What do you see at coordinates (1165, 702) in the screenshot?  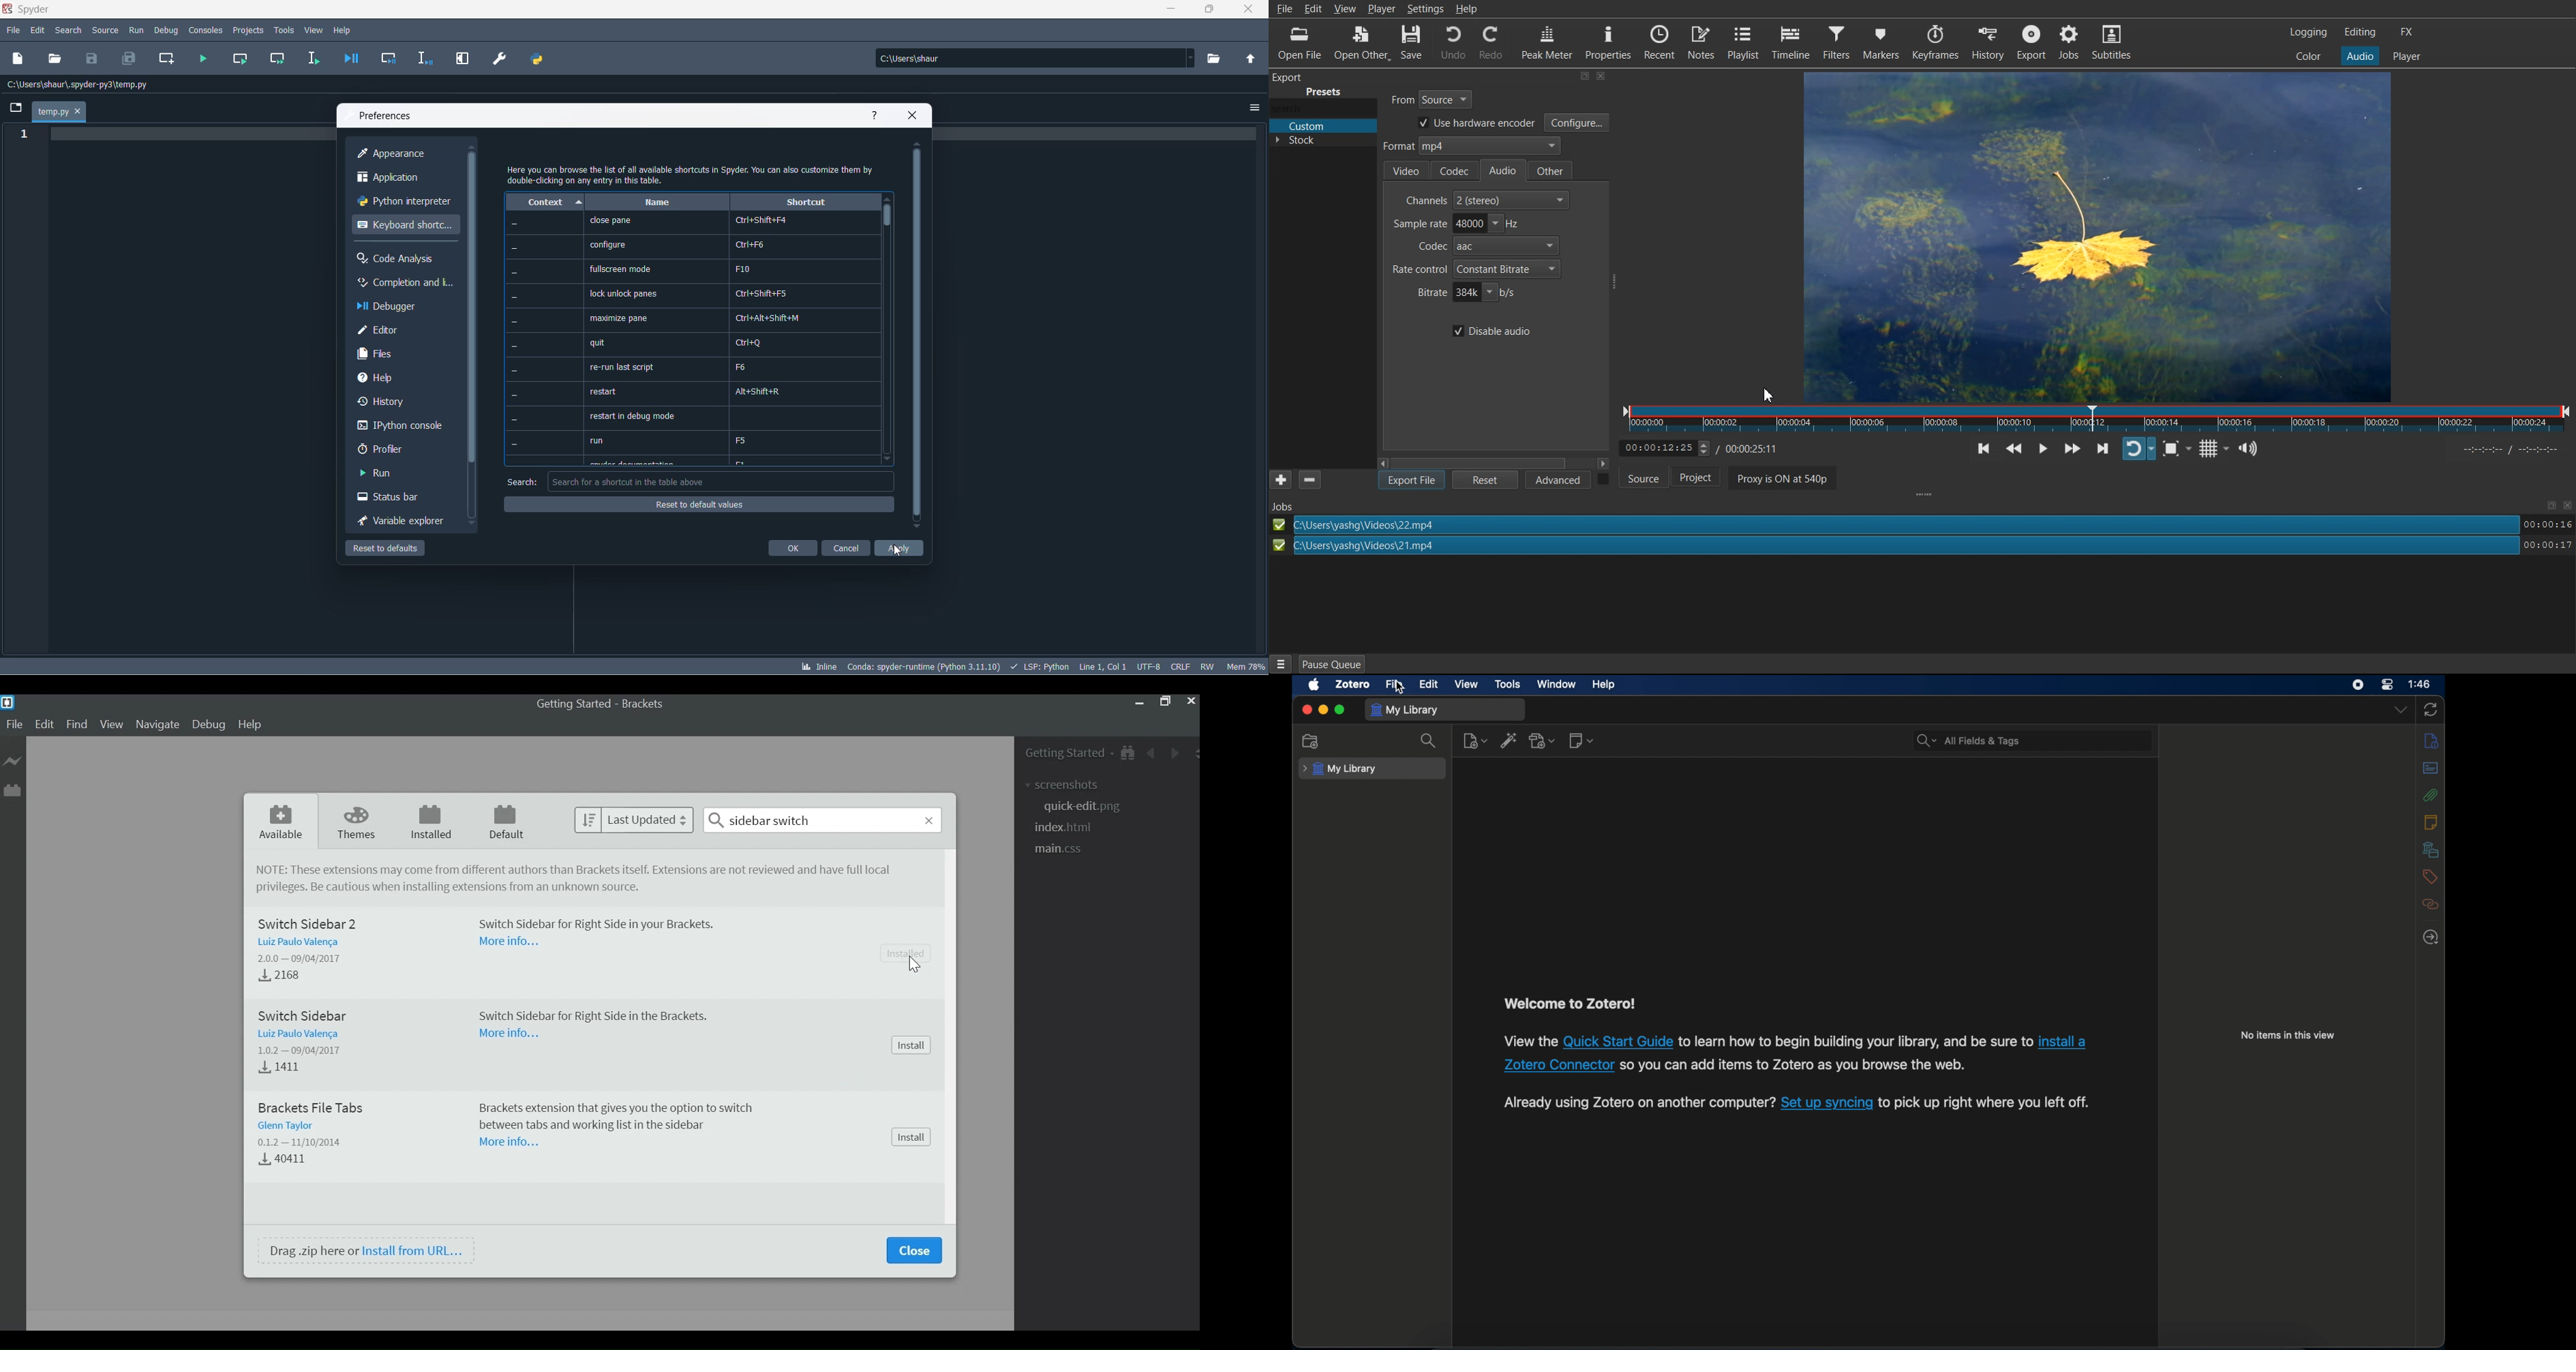 I see `Restore` at bounding box center [1165, 702].